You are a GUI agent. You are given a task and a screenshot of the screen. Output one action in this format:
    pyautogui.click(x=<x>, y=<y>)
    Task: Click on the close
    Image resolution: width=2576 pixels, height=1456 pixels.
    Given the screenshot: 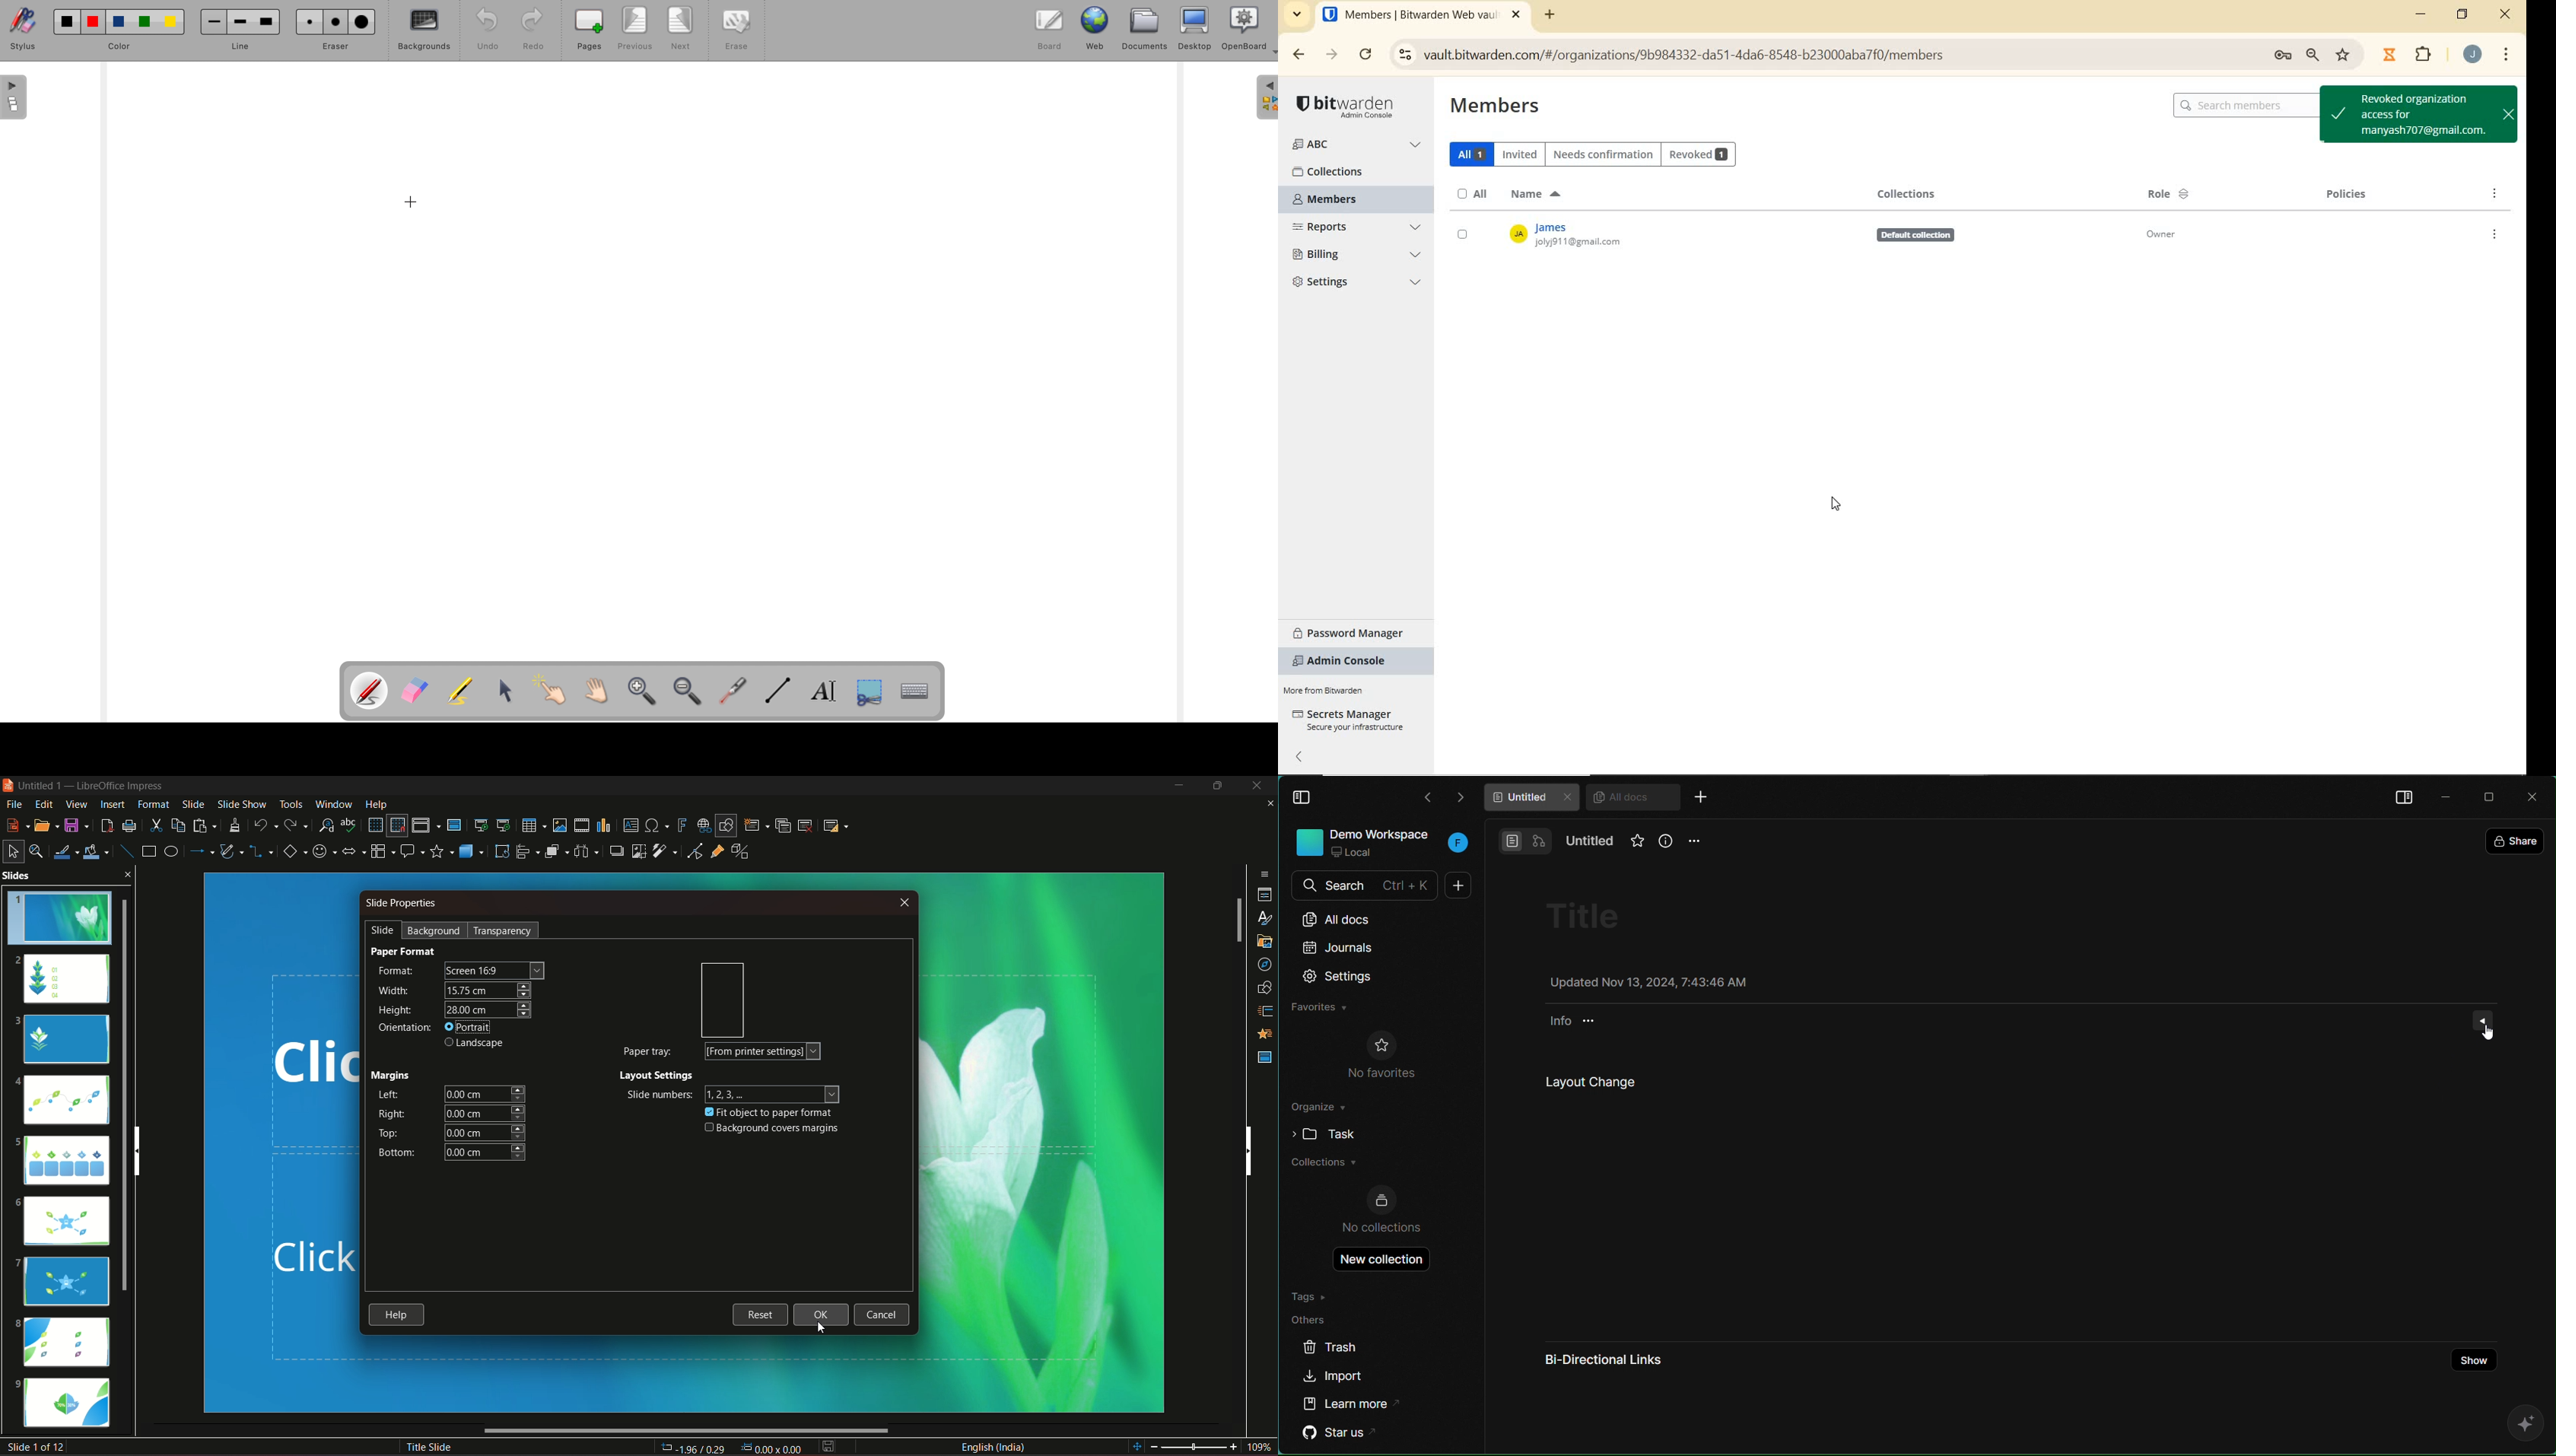 What is the action you would take?
    pyautogui.click(x=2509, y=117)
    